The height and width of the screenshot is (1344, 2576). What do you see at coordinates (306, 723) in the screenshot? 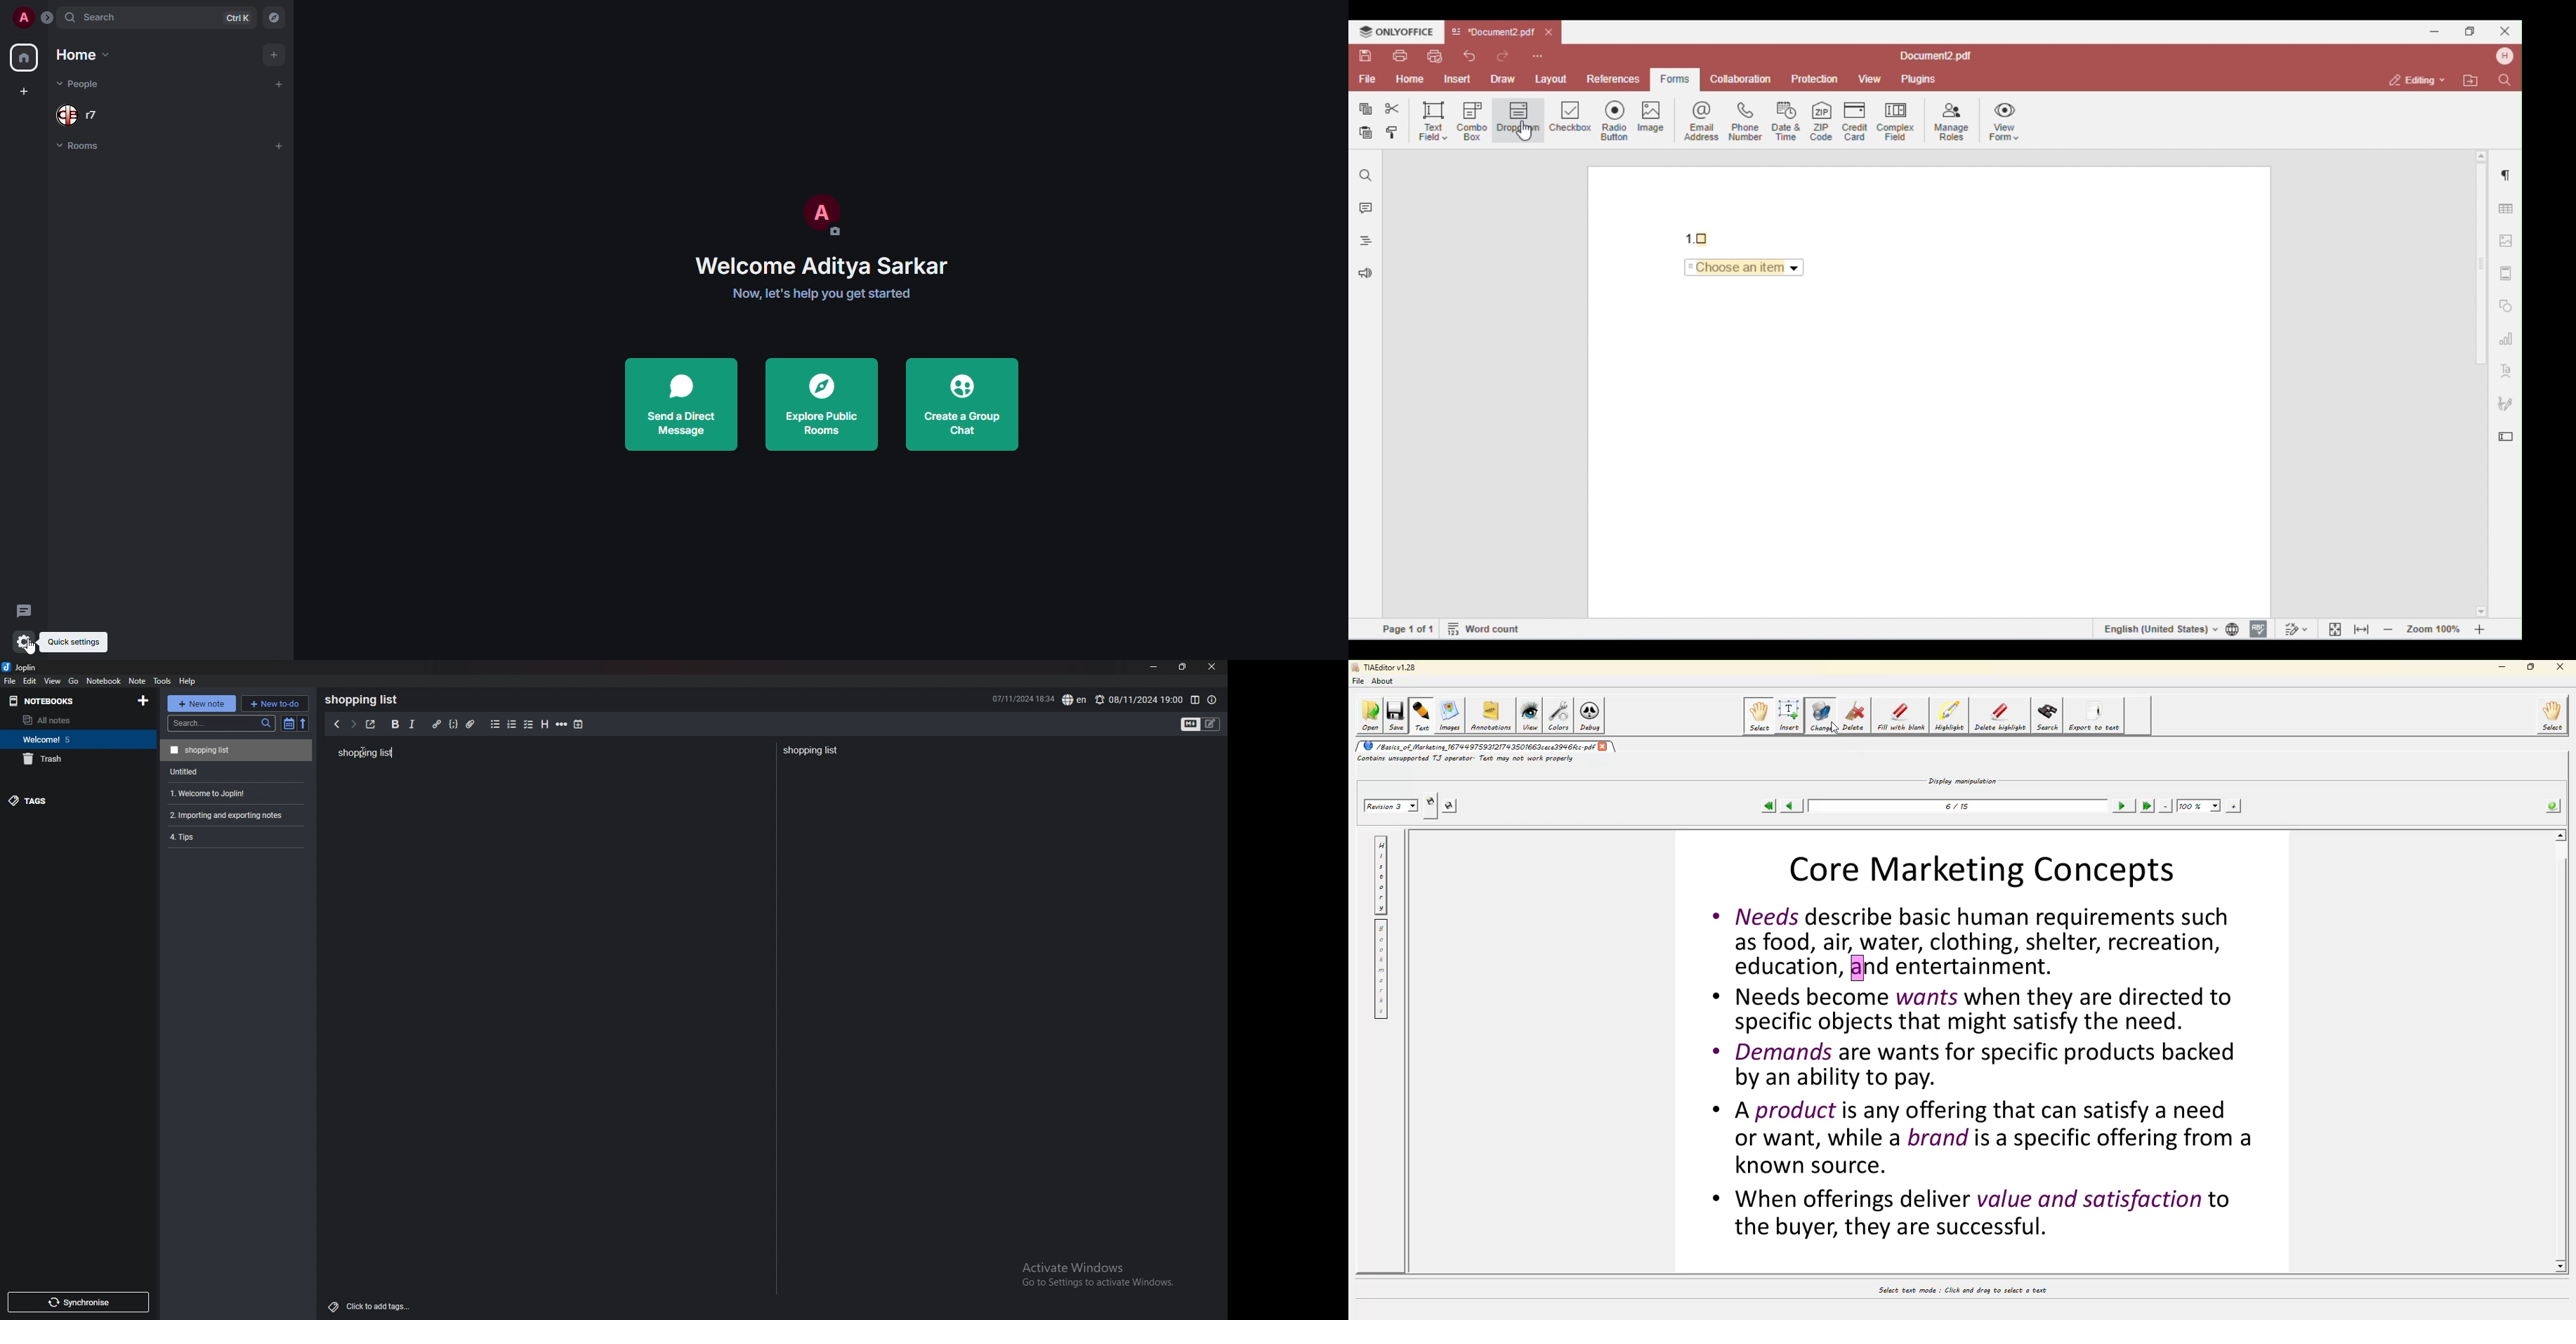
I see `reverse sort order` at bounding box center [306, 723].